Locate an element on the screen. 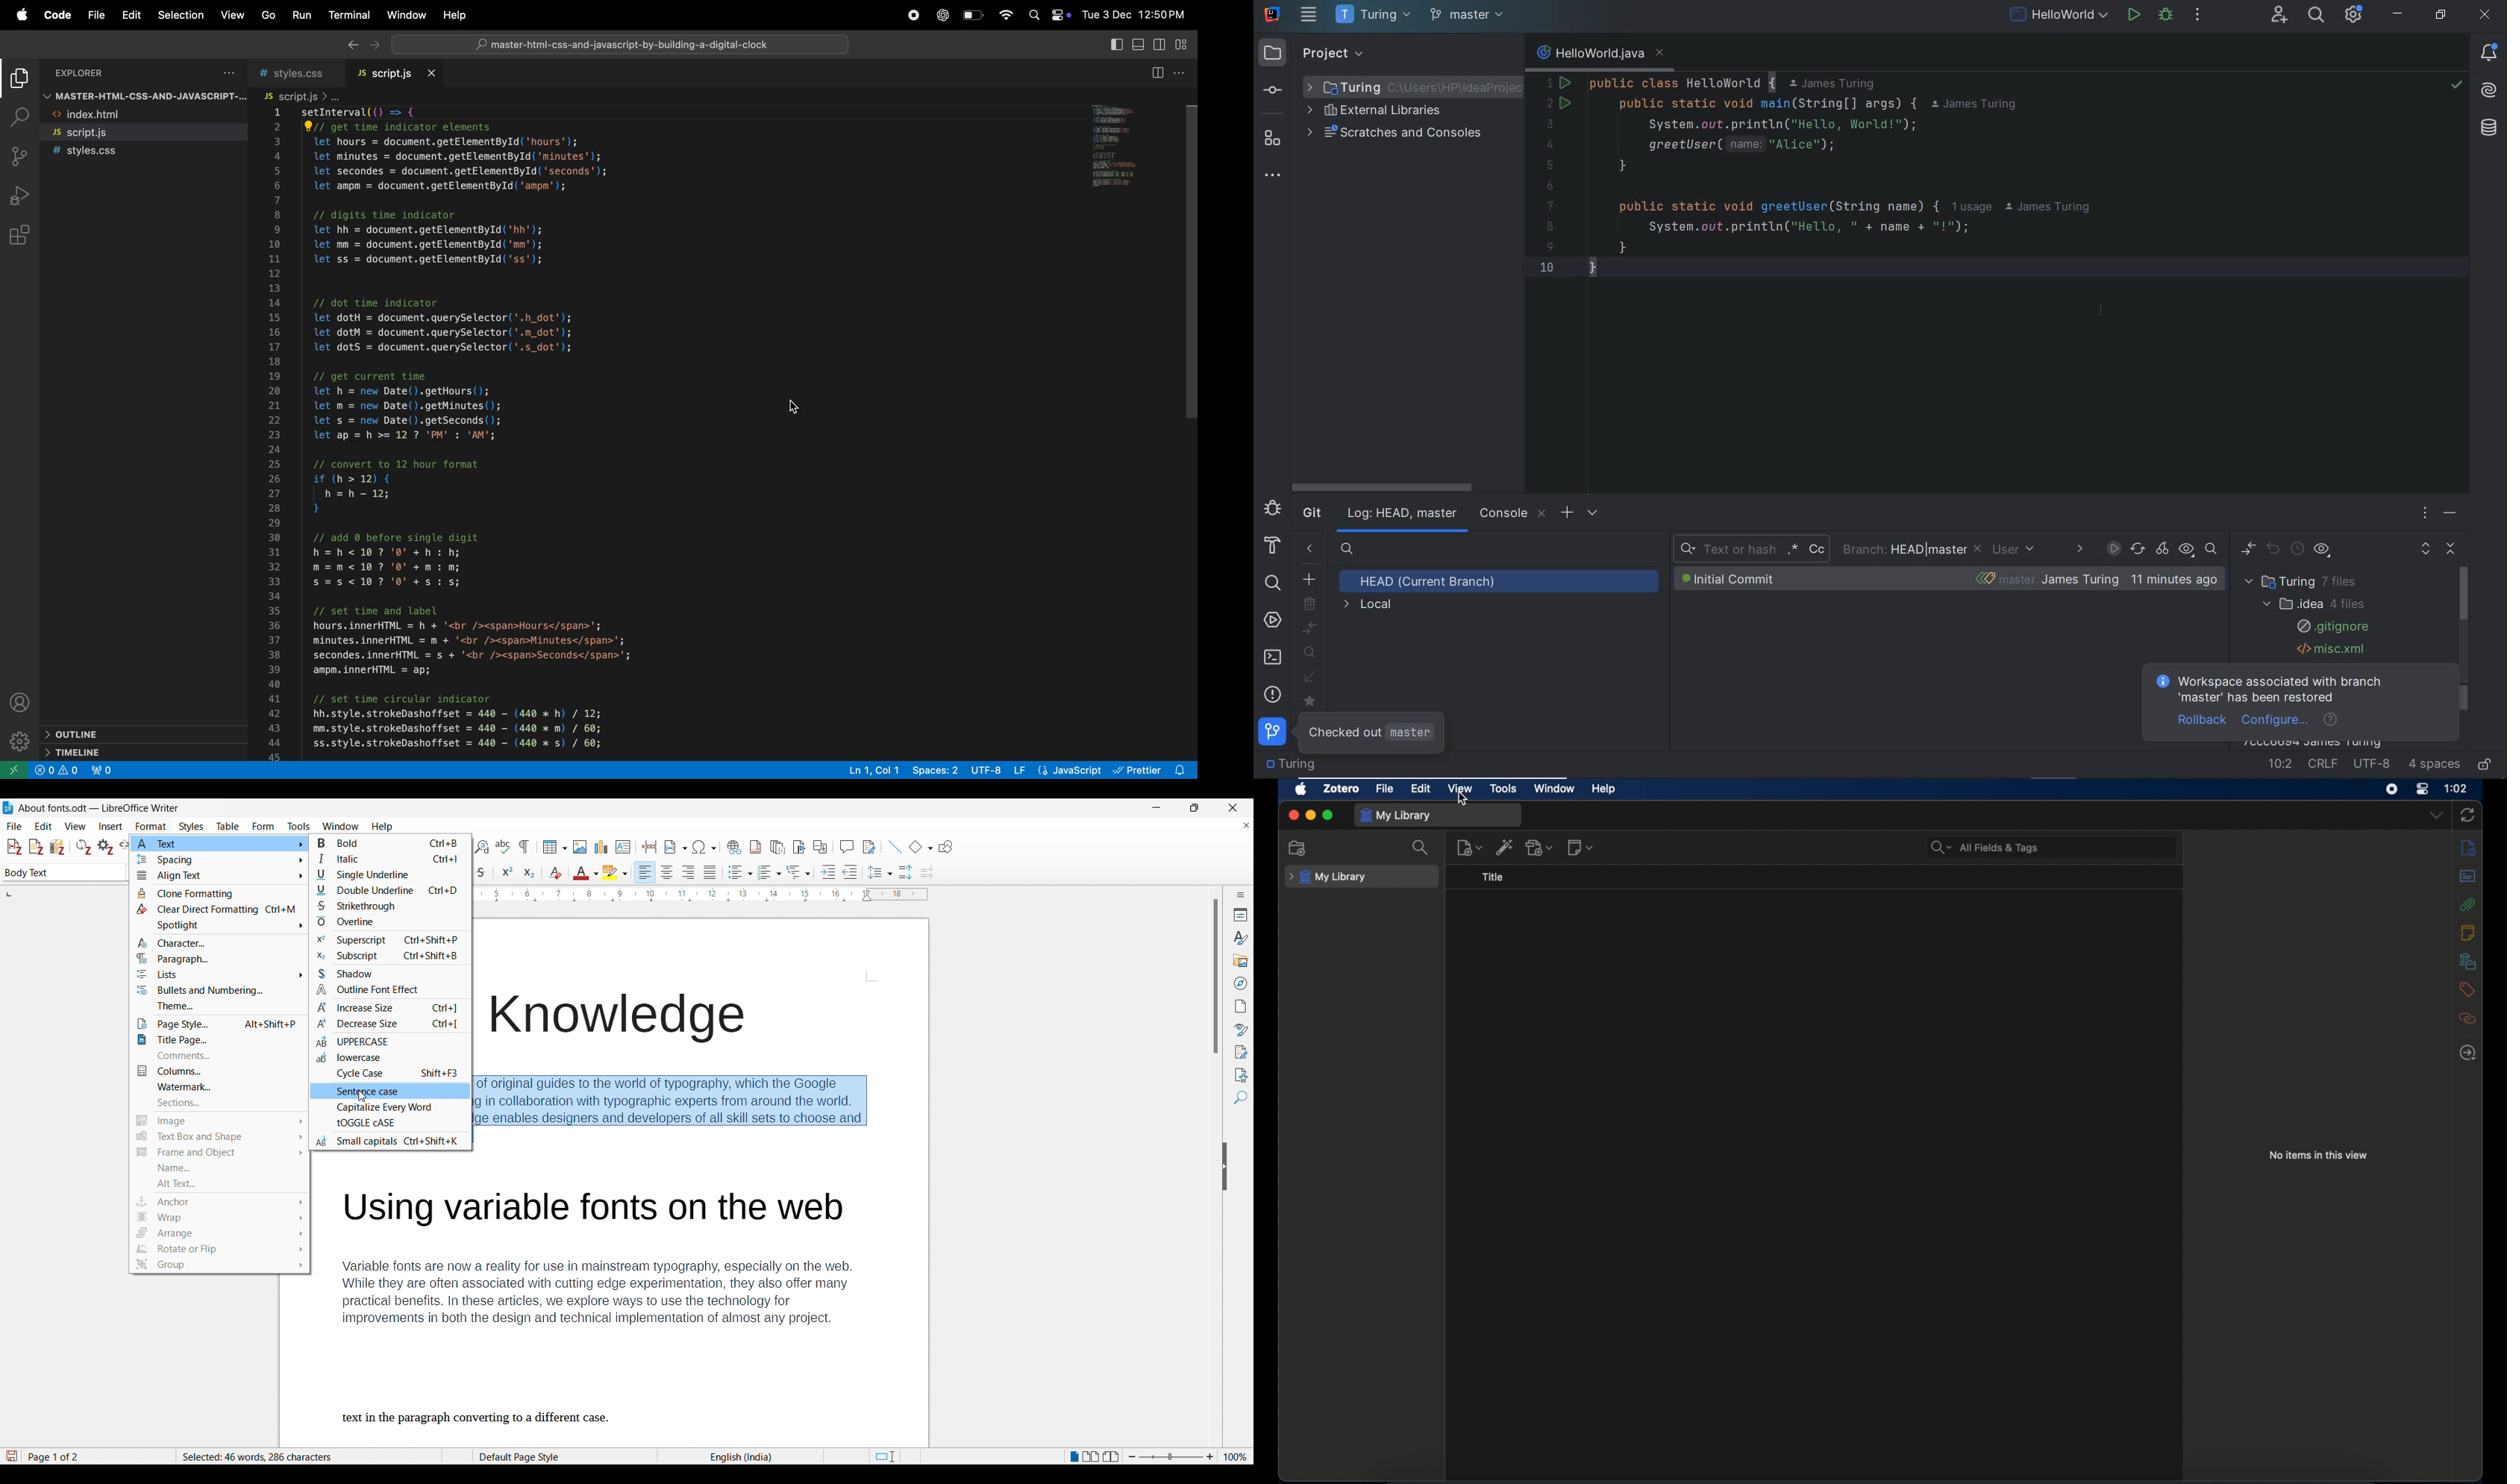  text  is located at coordinates (221, 844).